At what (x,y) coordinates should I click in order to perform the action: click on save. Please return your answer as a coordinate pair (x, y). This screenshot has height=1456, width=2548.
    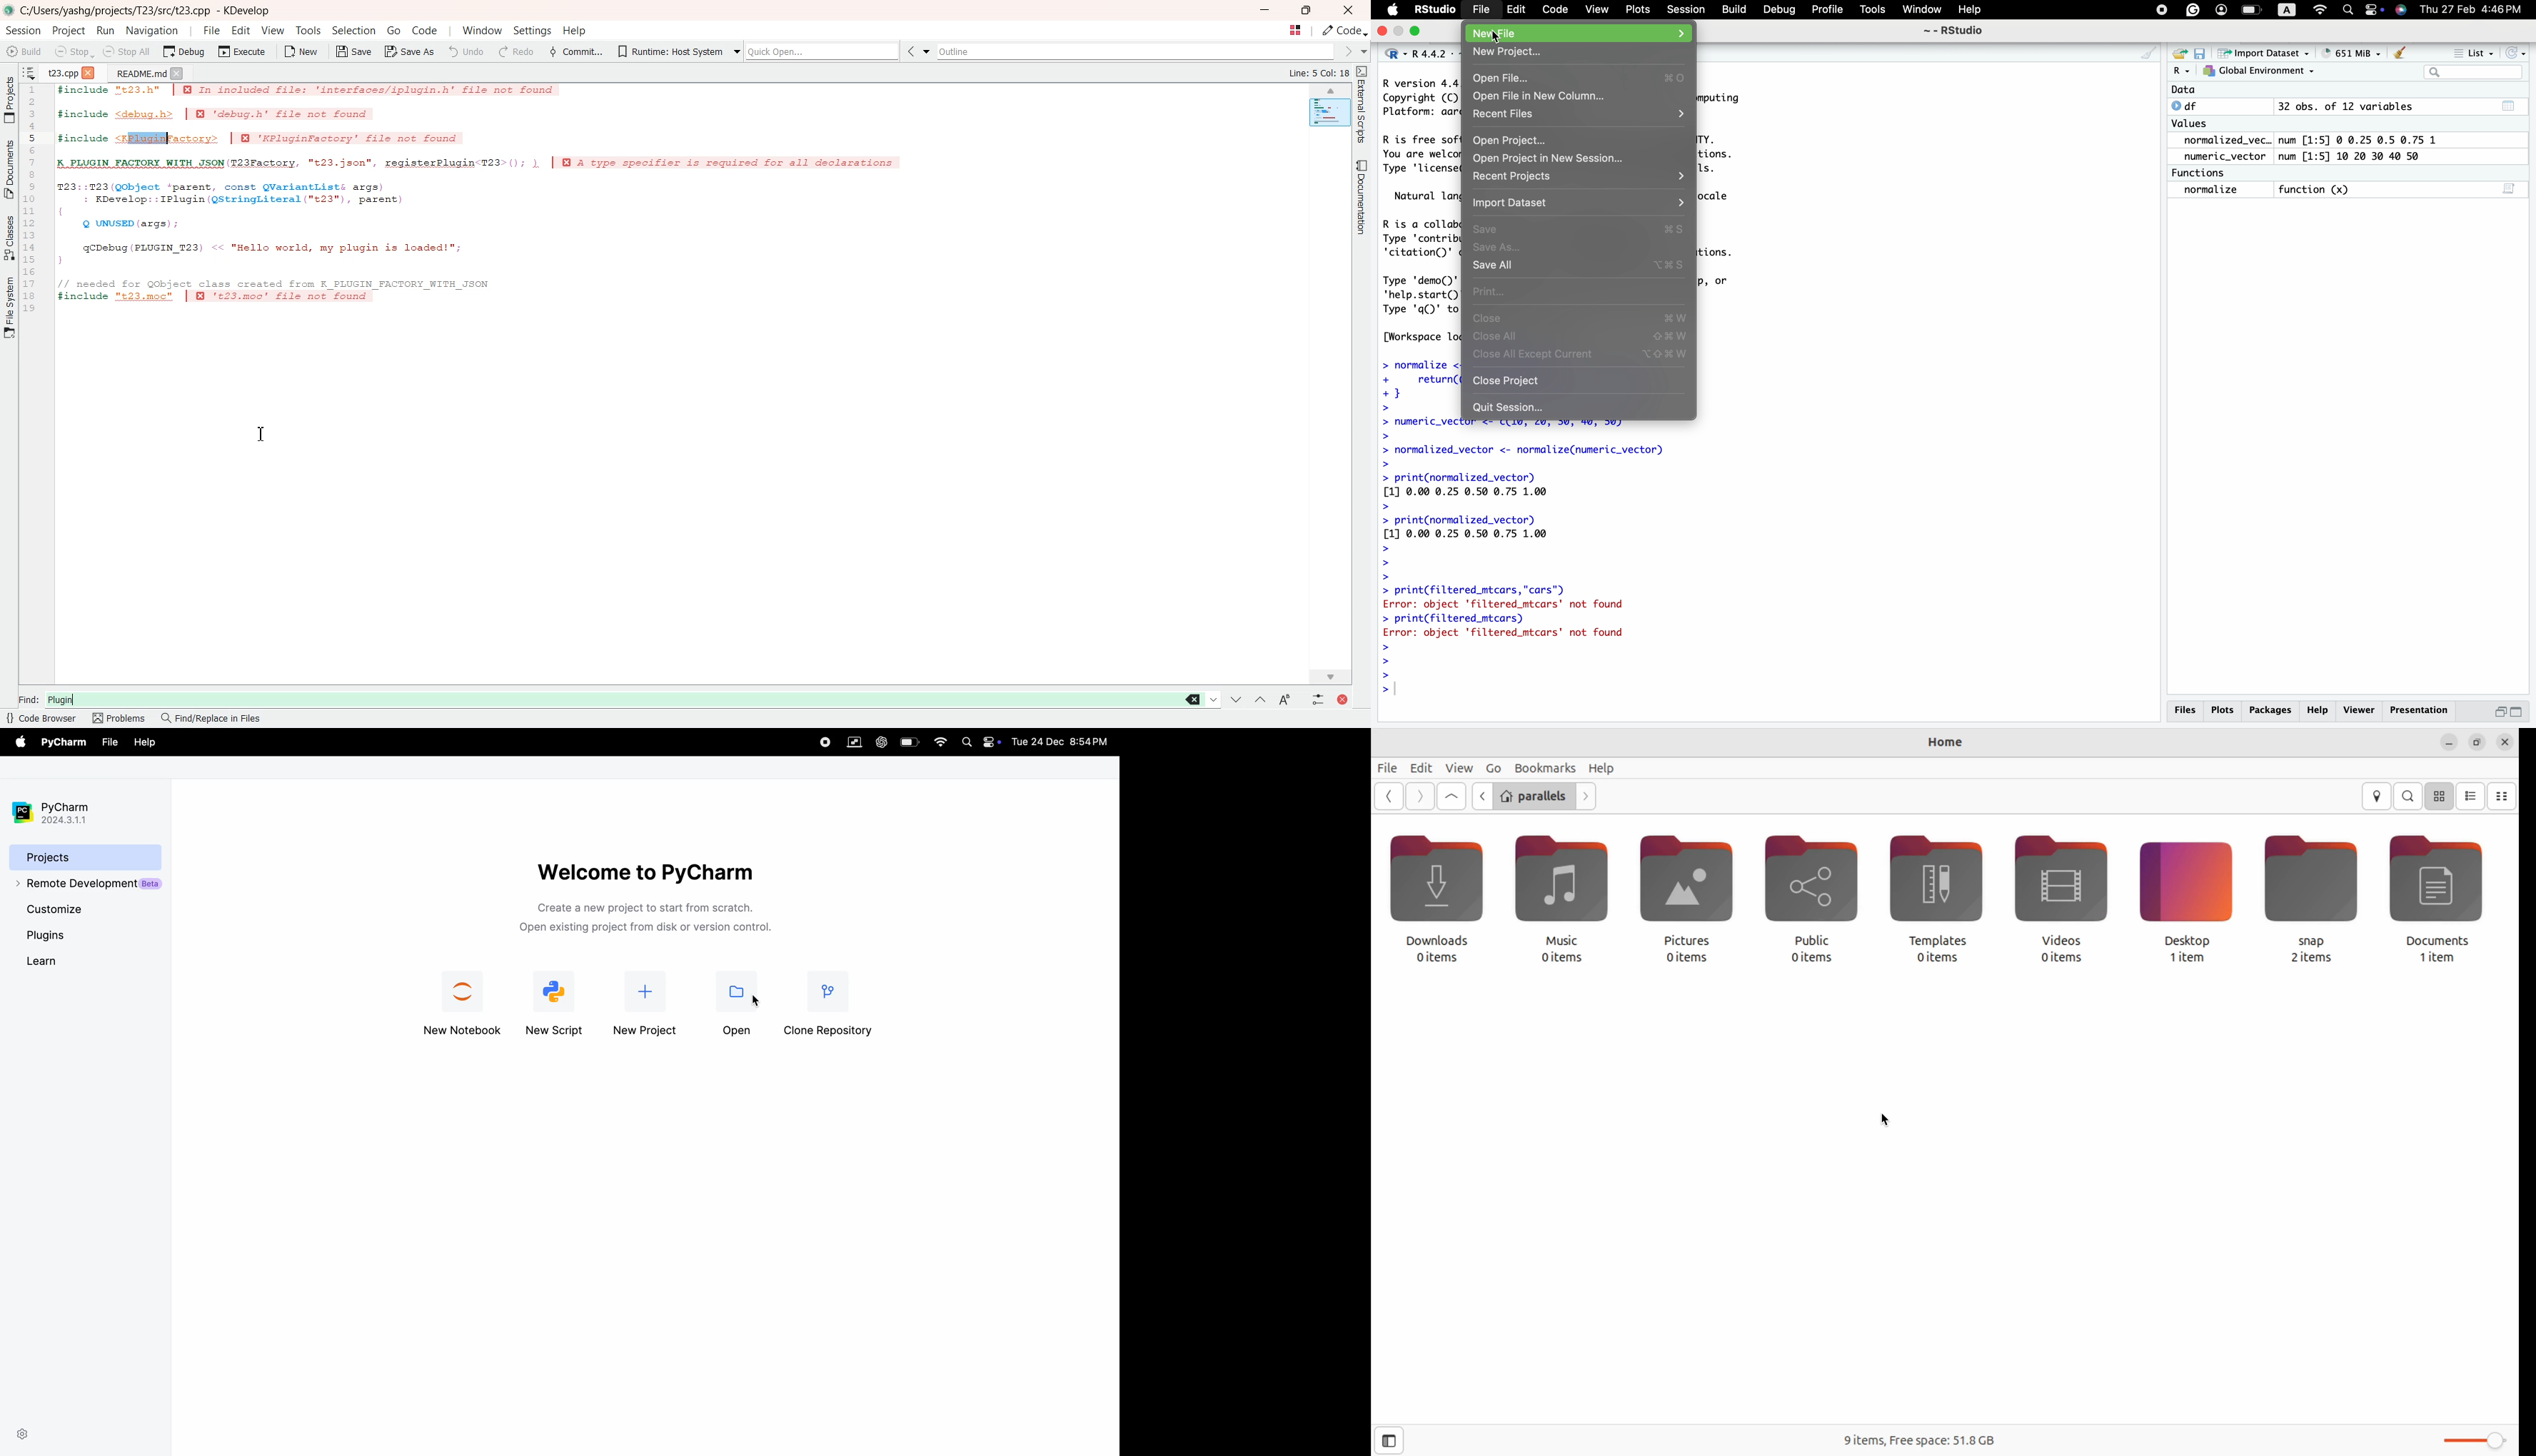
    Looking at the image, I should click on (2201, 51).